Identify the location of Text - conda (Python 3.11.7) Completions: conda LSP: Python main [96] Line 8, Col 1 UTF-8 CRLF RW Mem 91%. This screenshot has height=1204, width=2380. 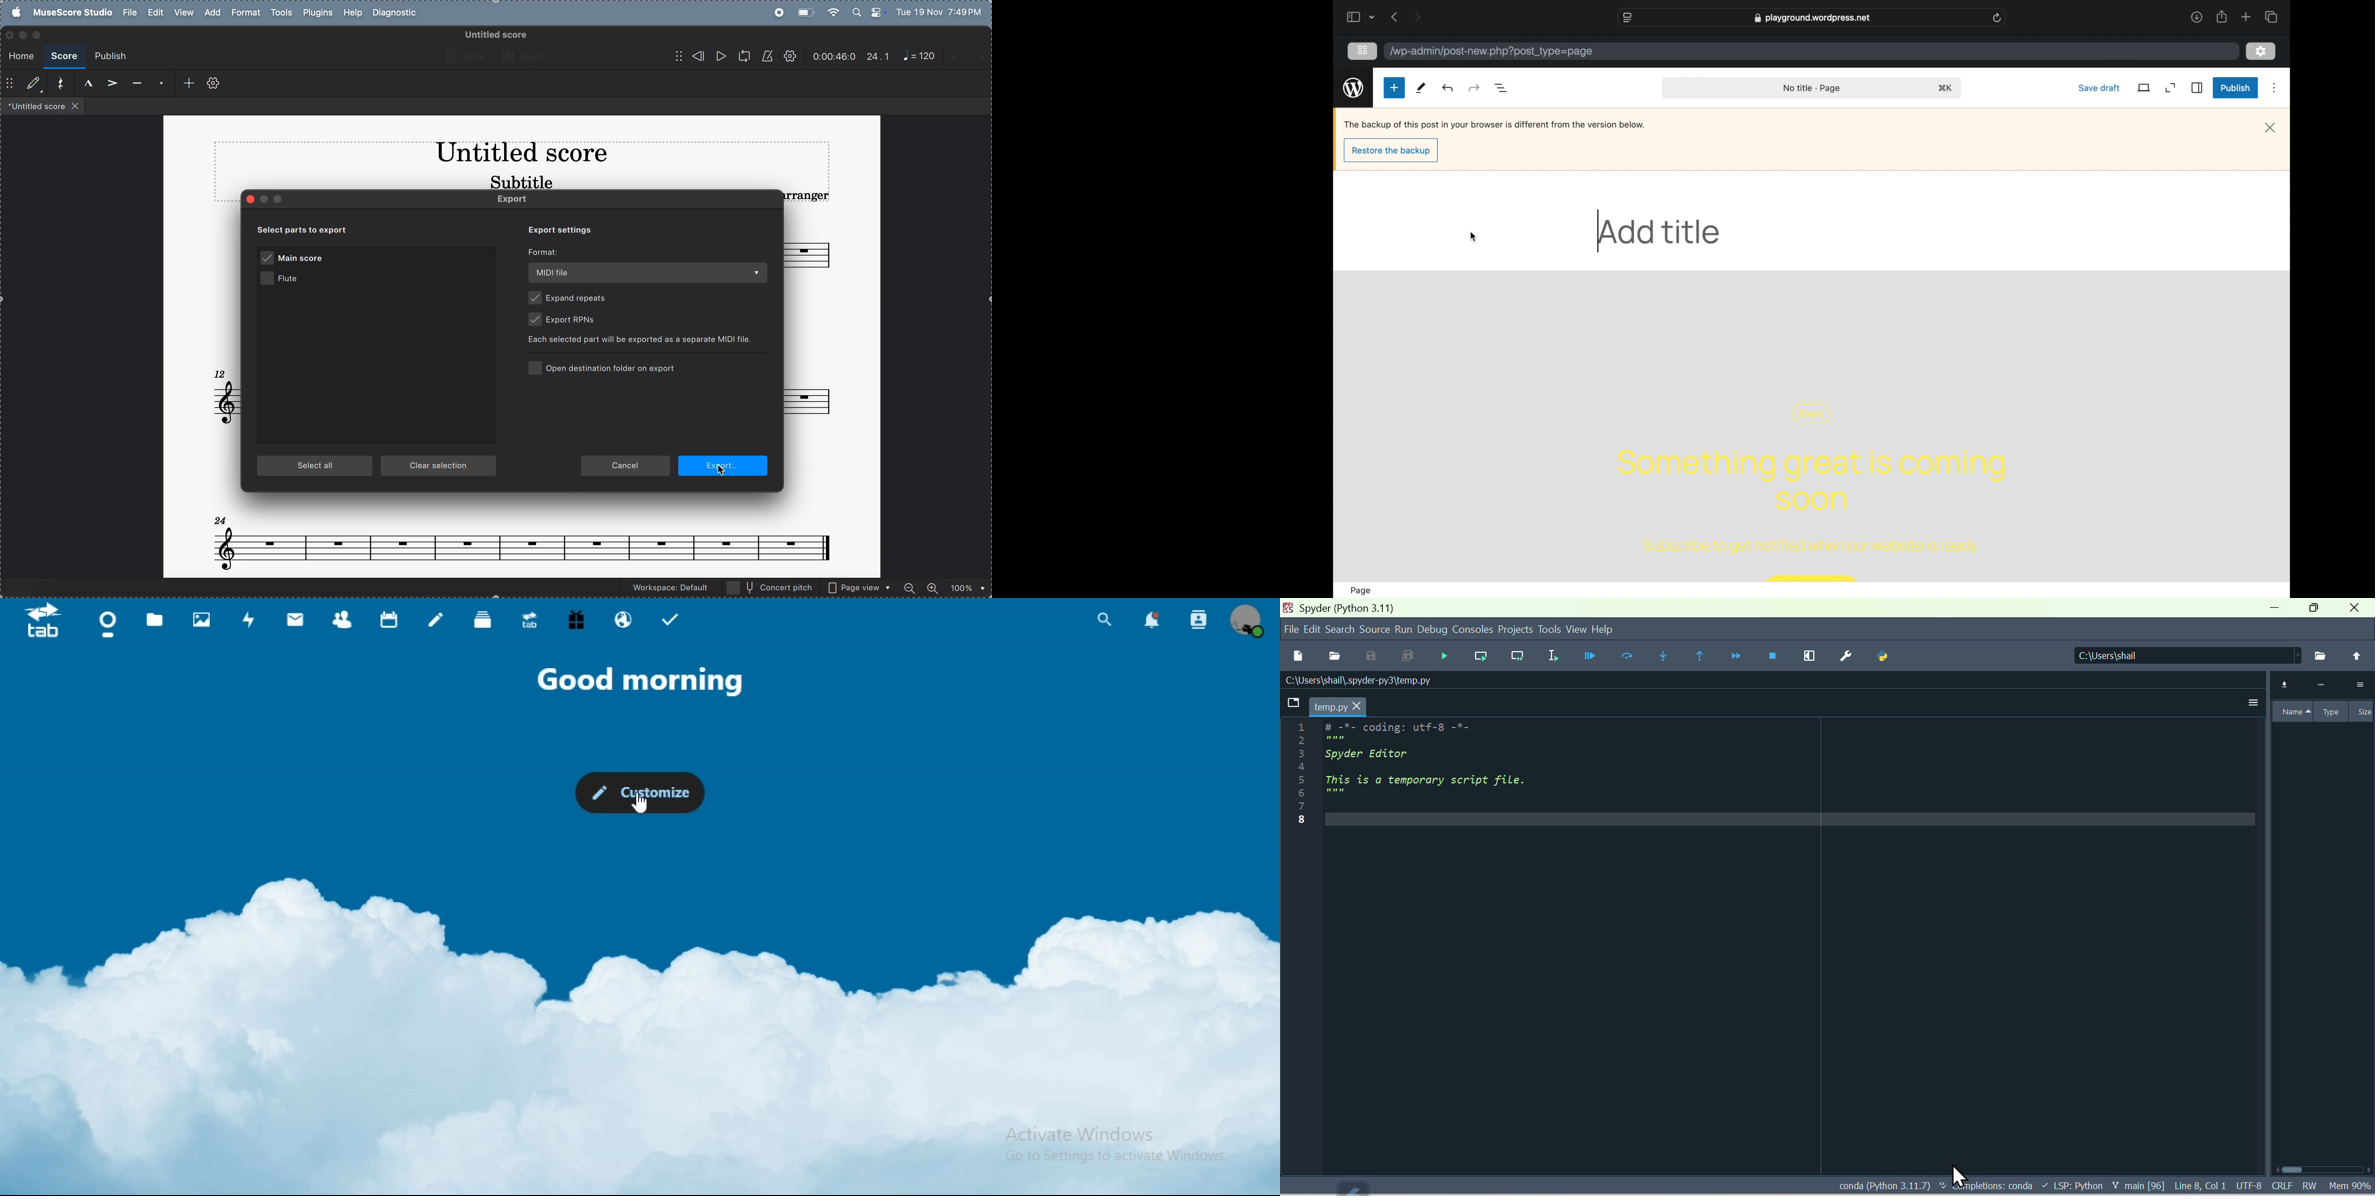
(2104, 1187).